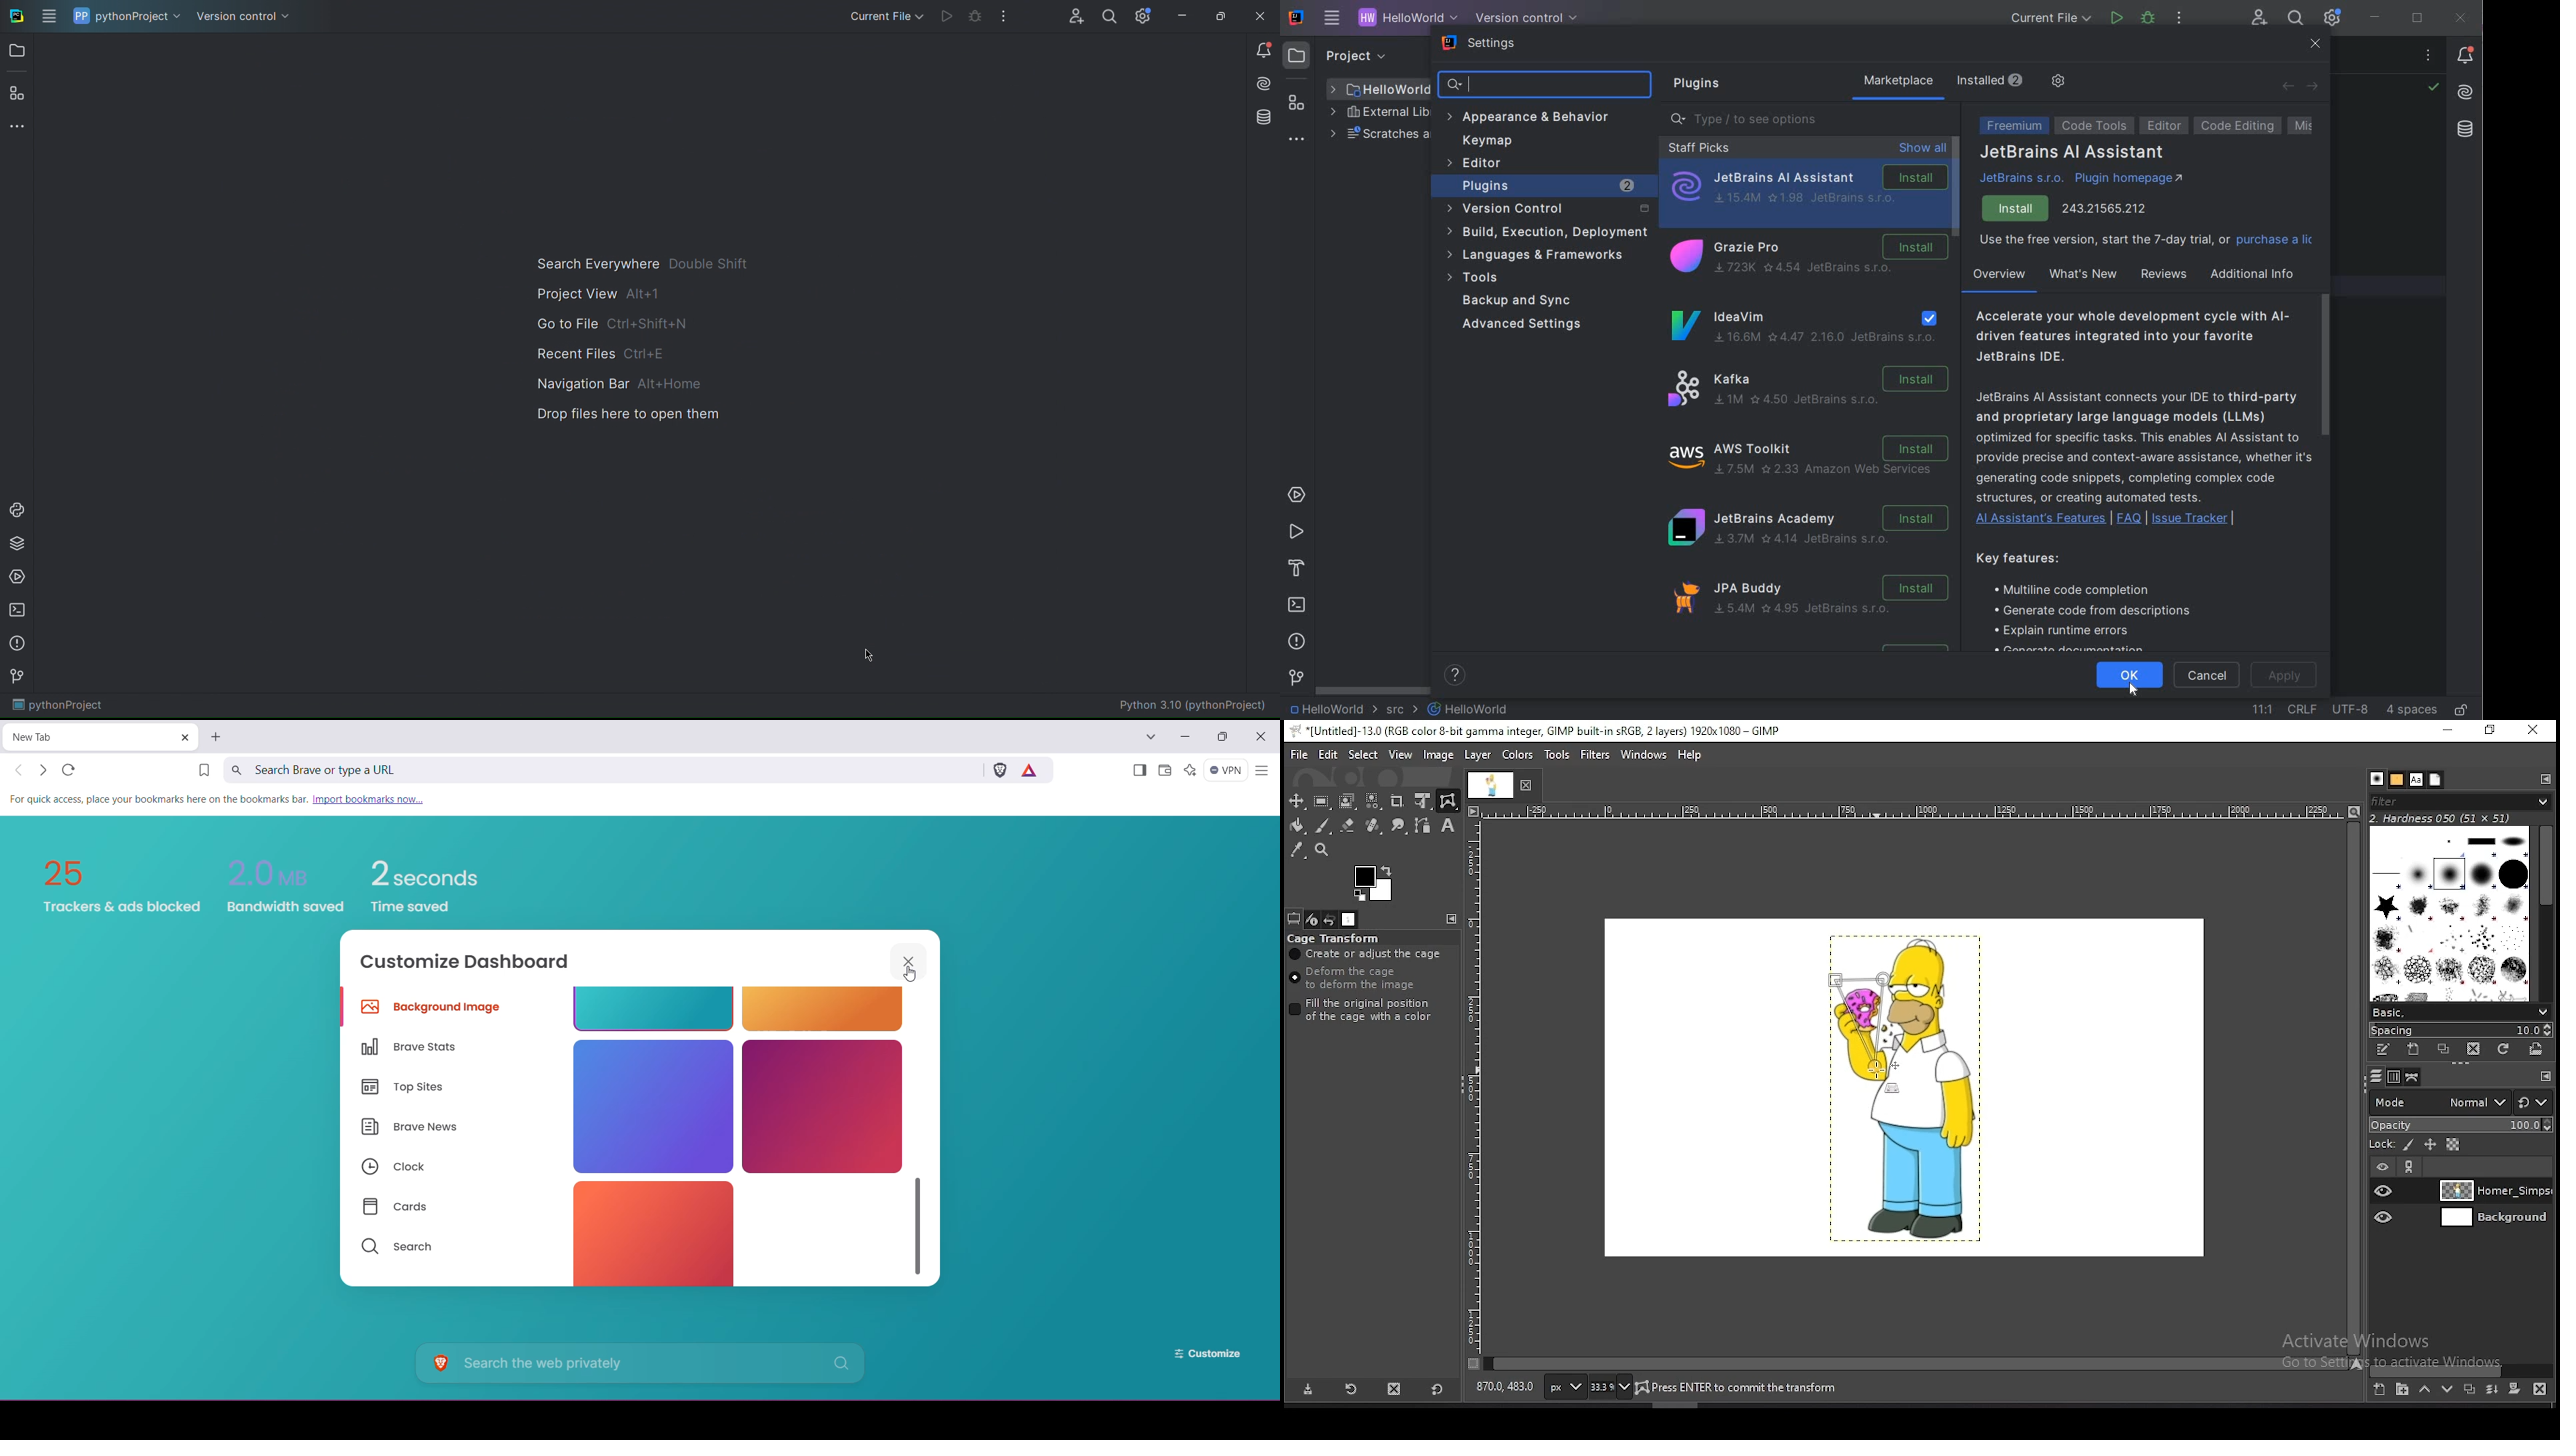 Image resolution: width=2576 pixels, height=1456 pixels. Describe the element at coordinates (401, 1207) in the screenshot. I see `Cards` at that location.